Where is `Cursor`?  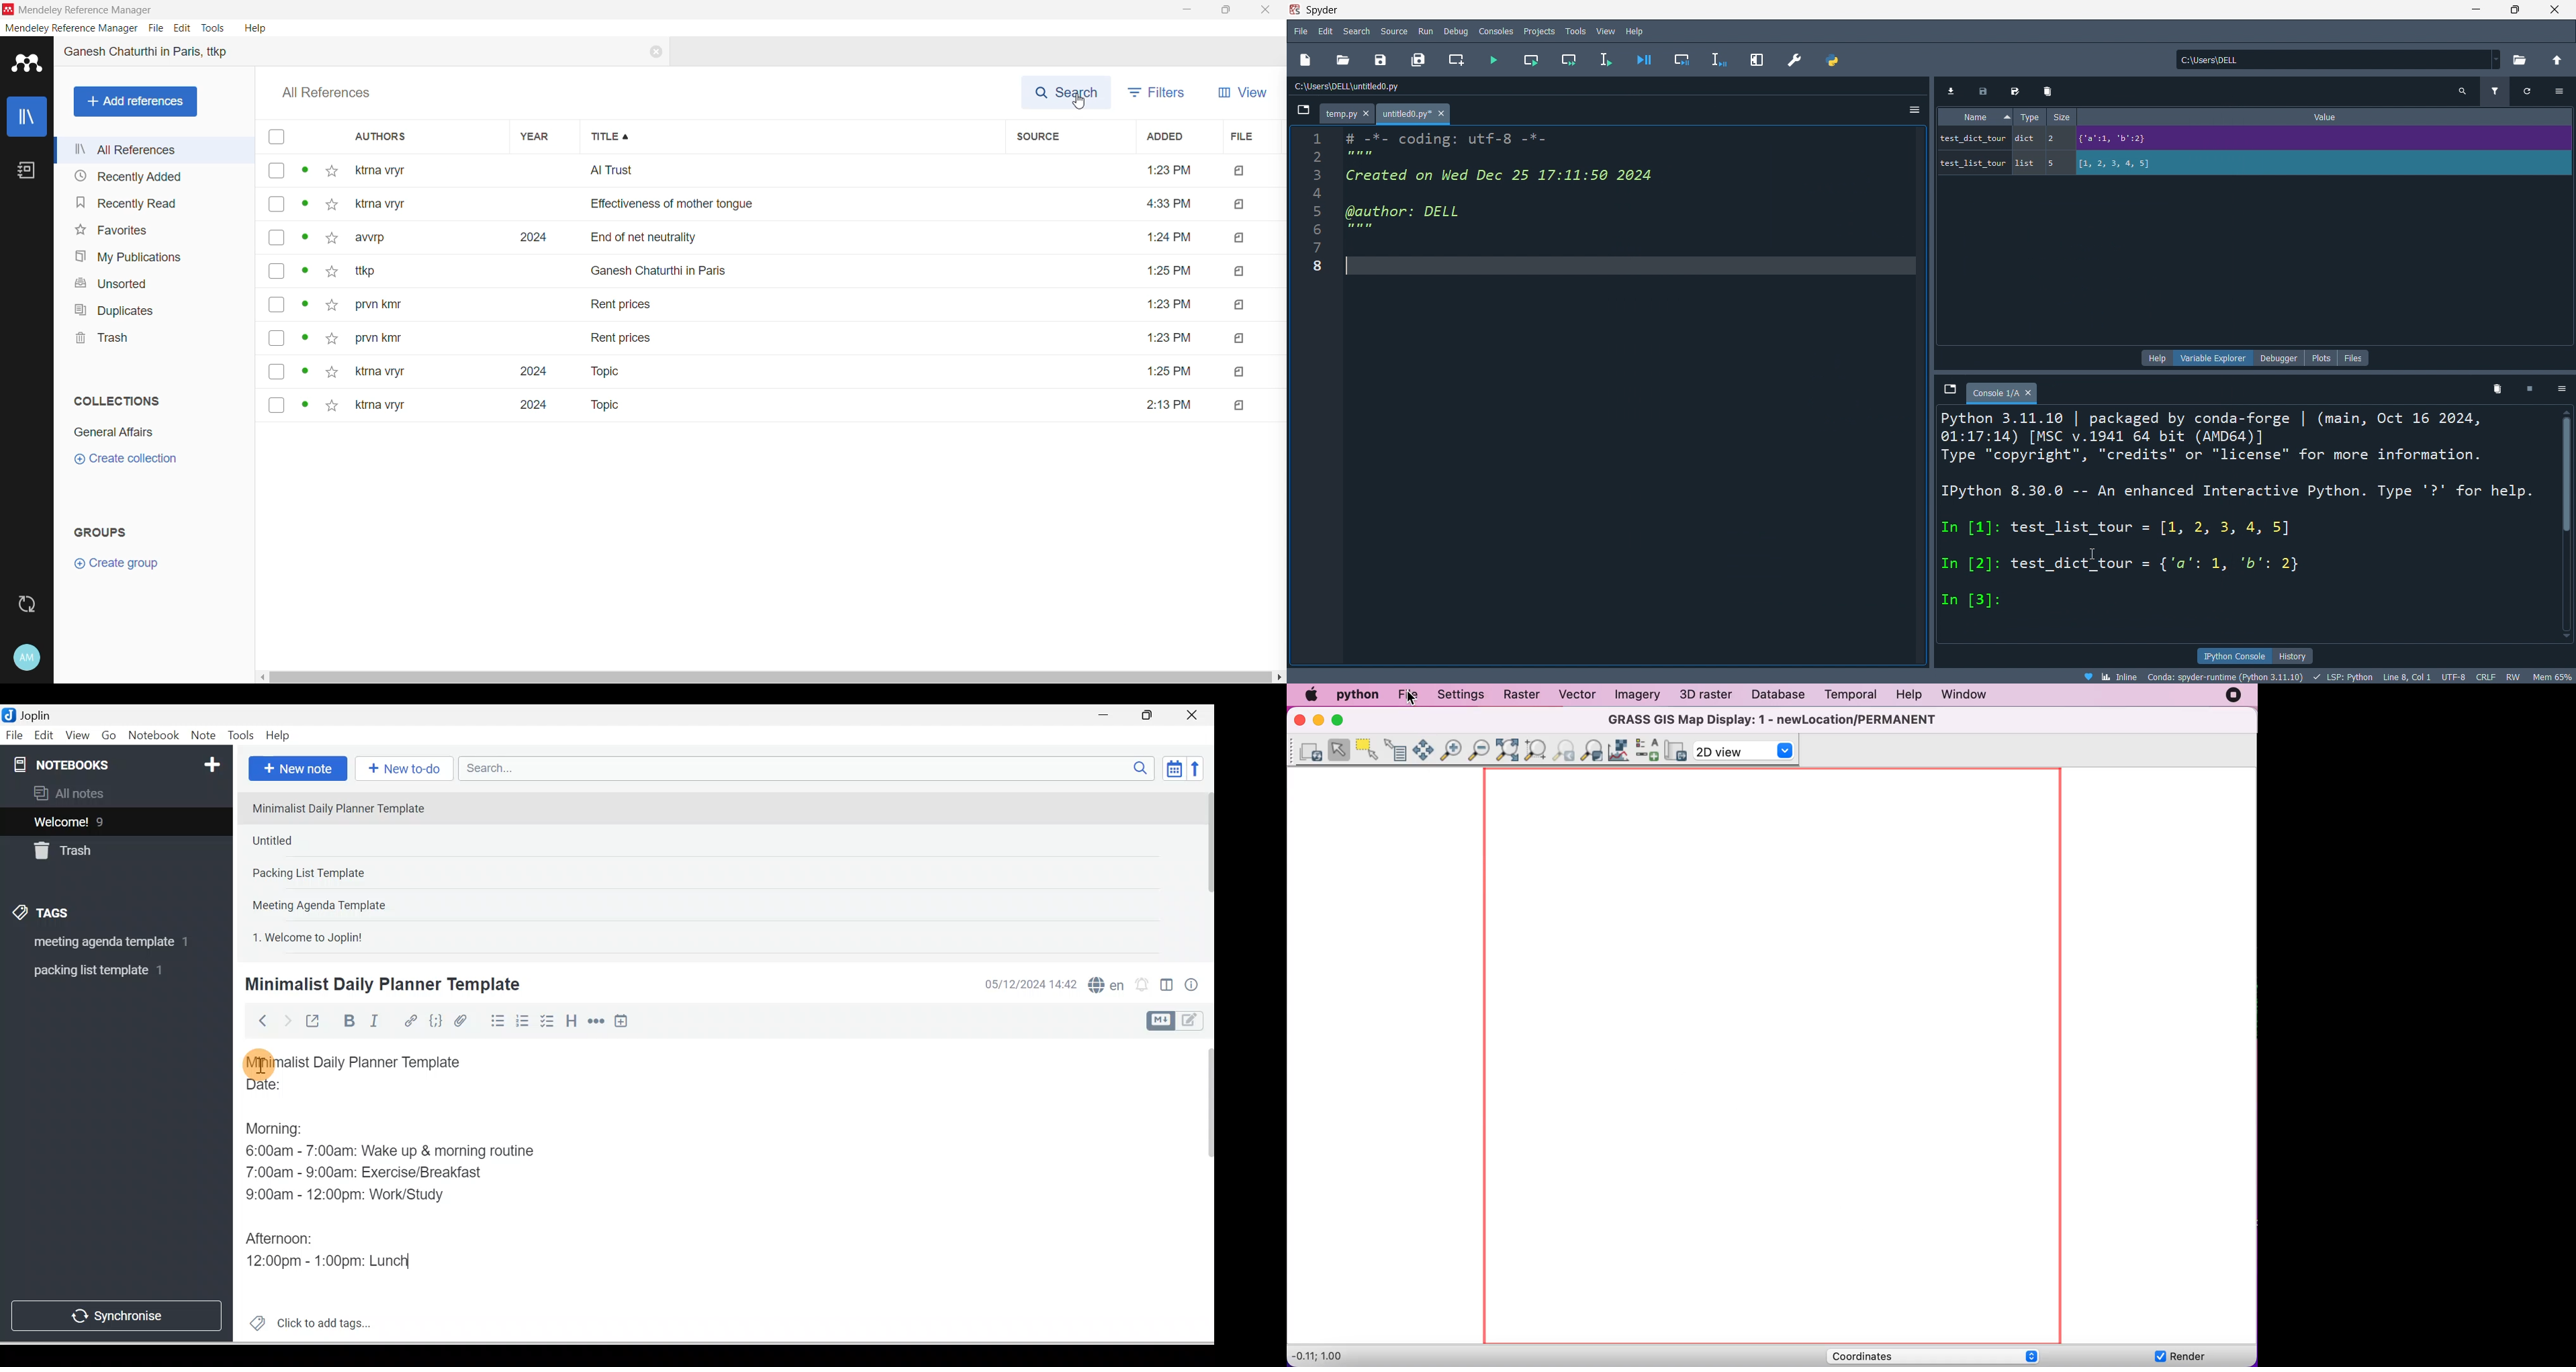
Cursor is located at coordinates (260, 1063).